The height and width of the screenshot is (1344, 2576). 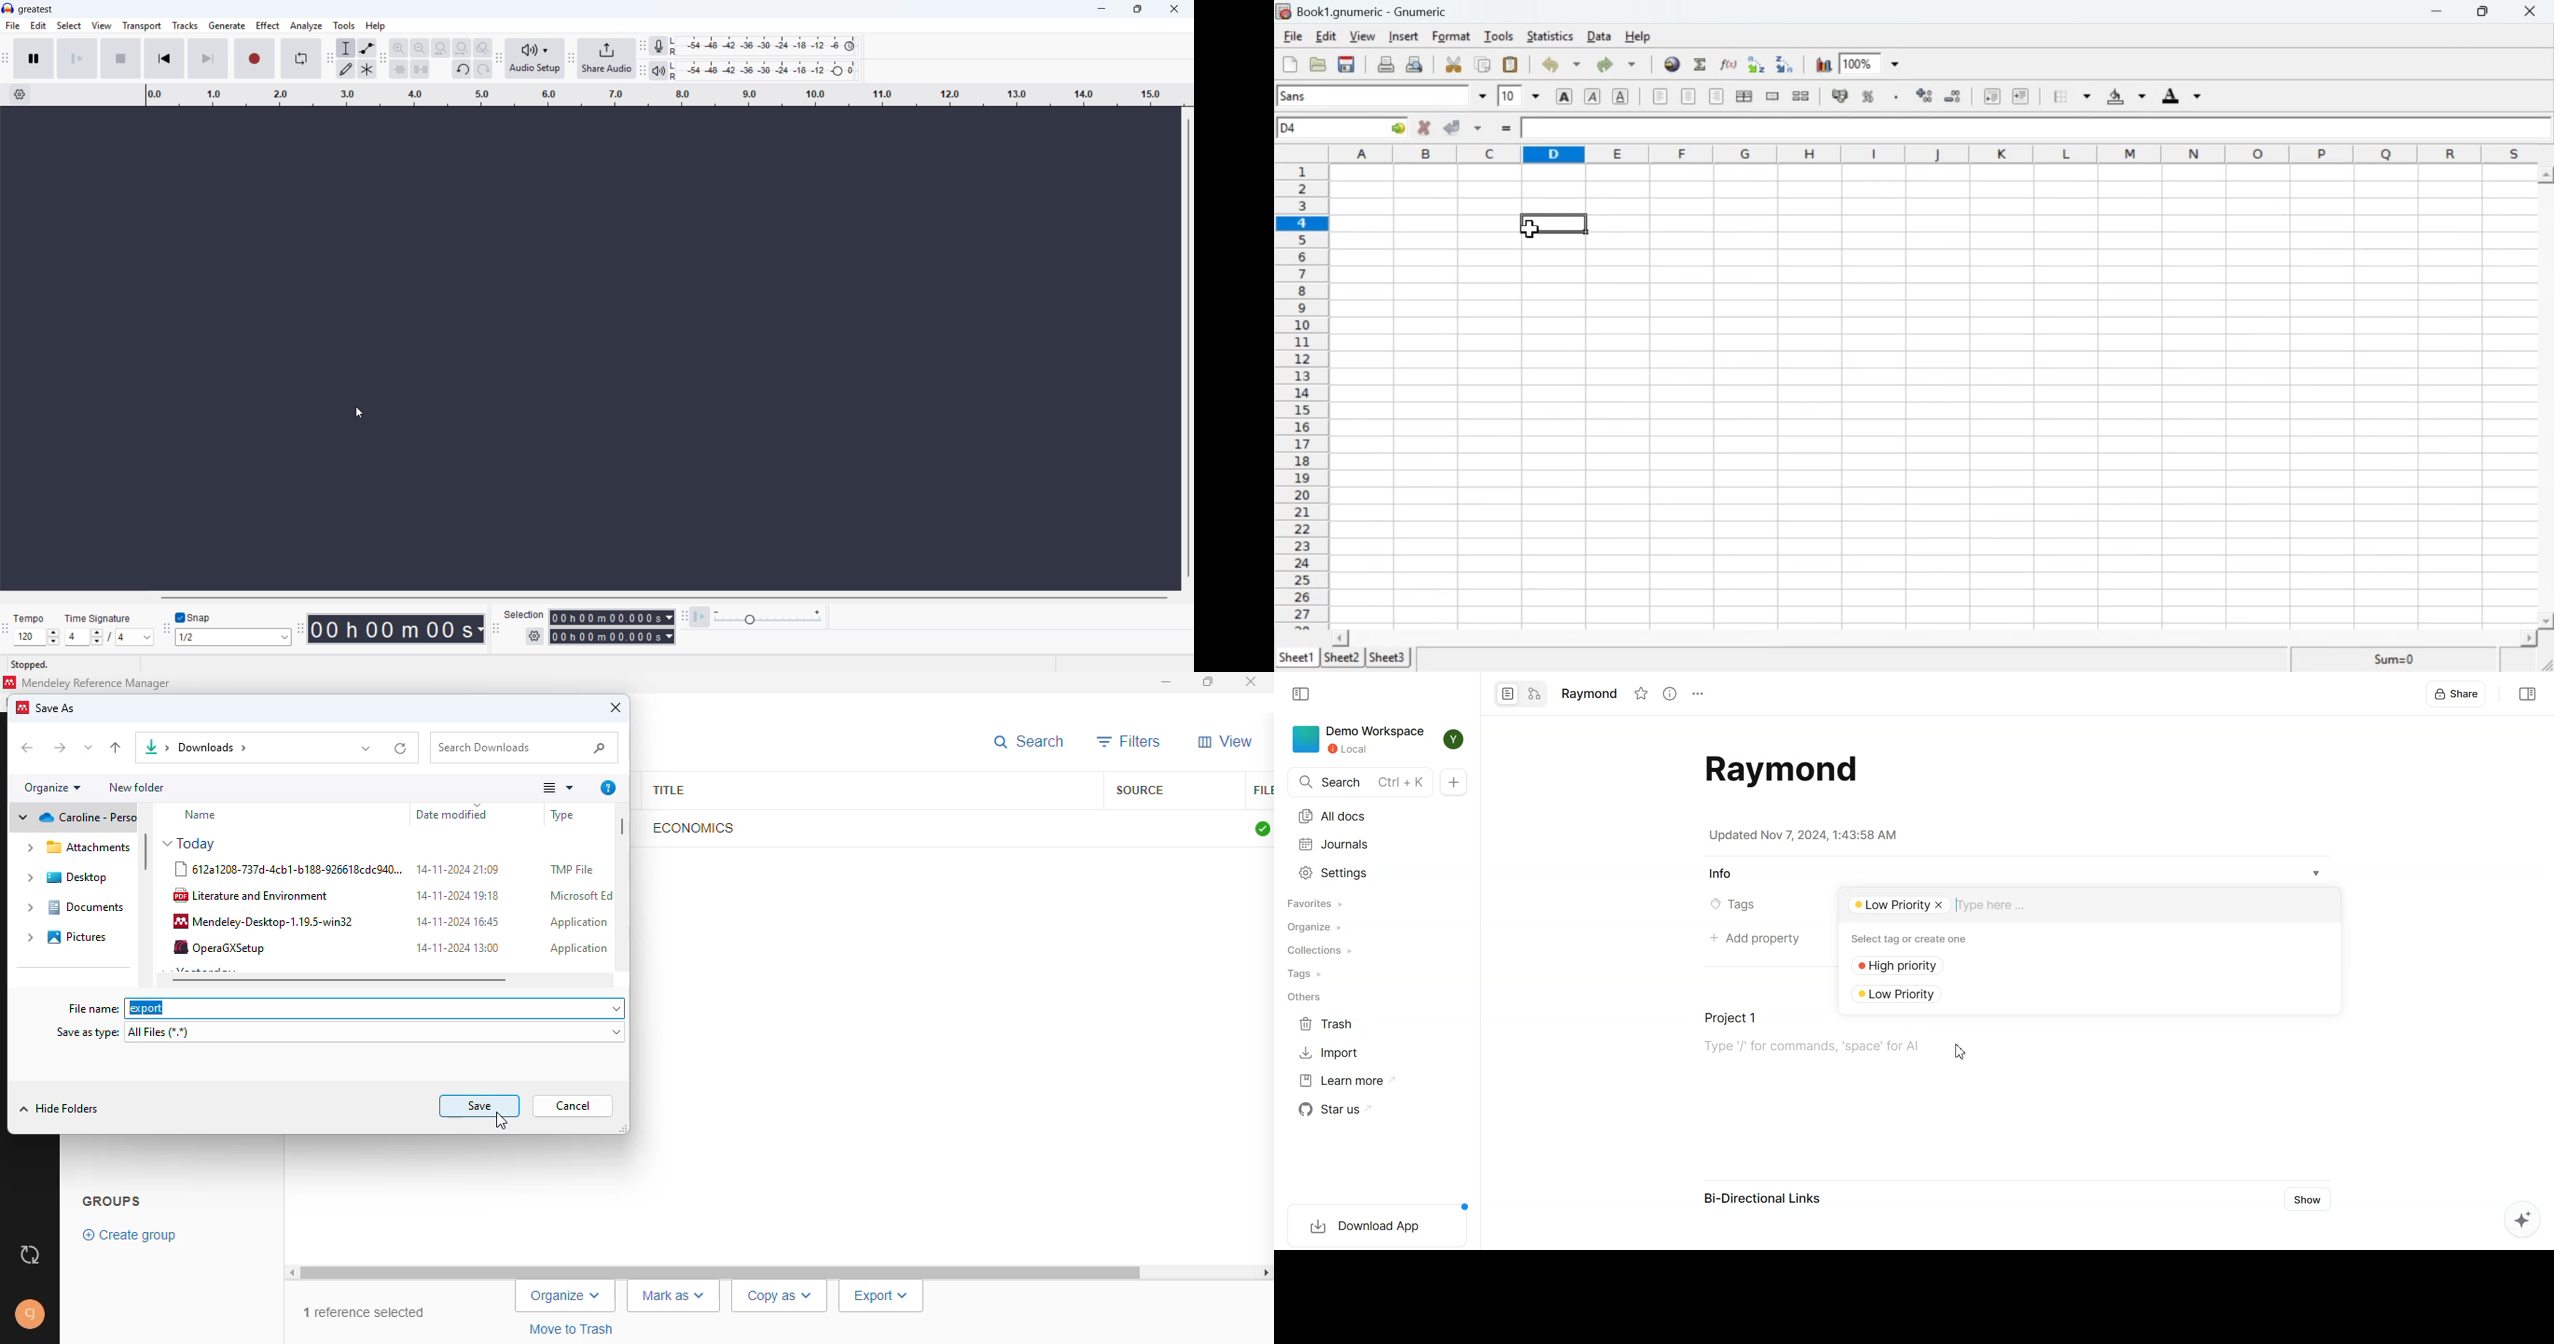 What do you see at coordinates (341, 980) in the screenshot?
I see `horizontal scroll bar` at bounding box center [341, 980].